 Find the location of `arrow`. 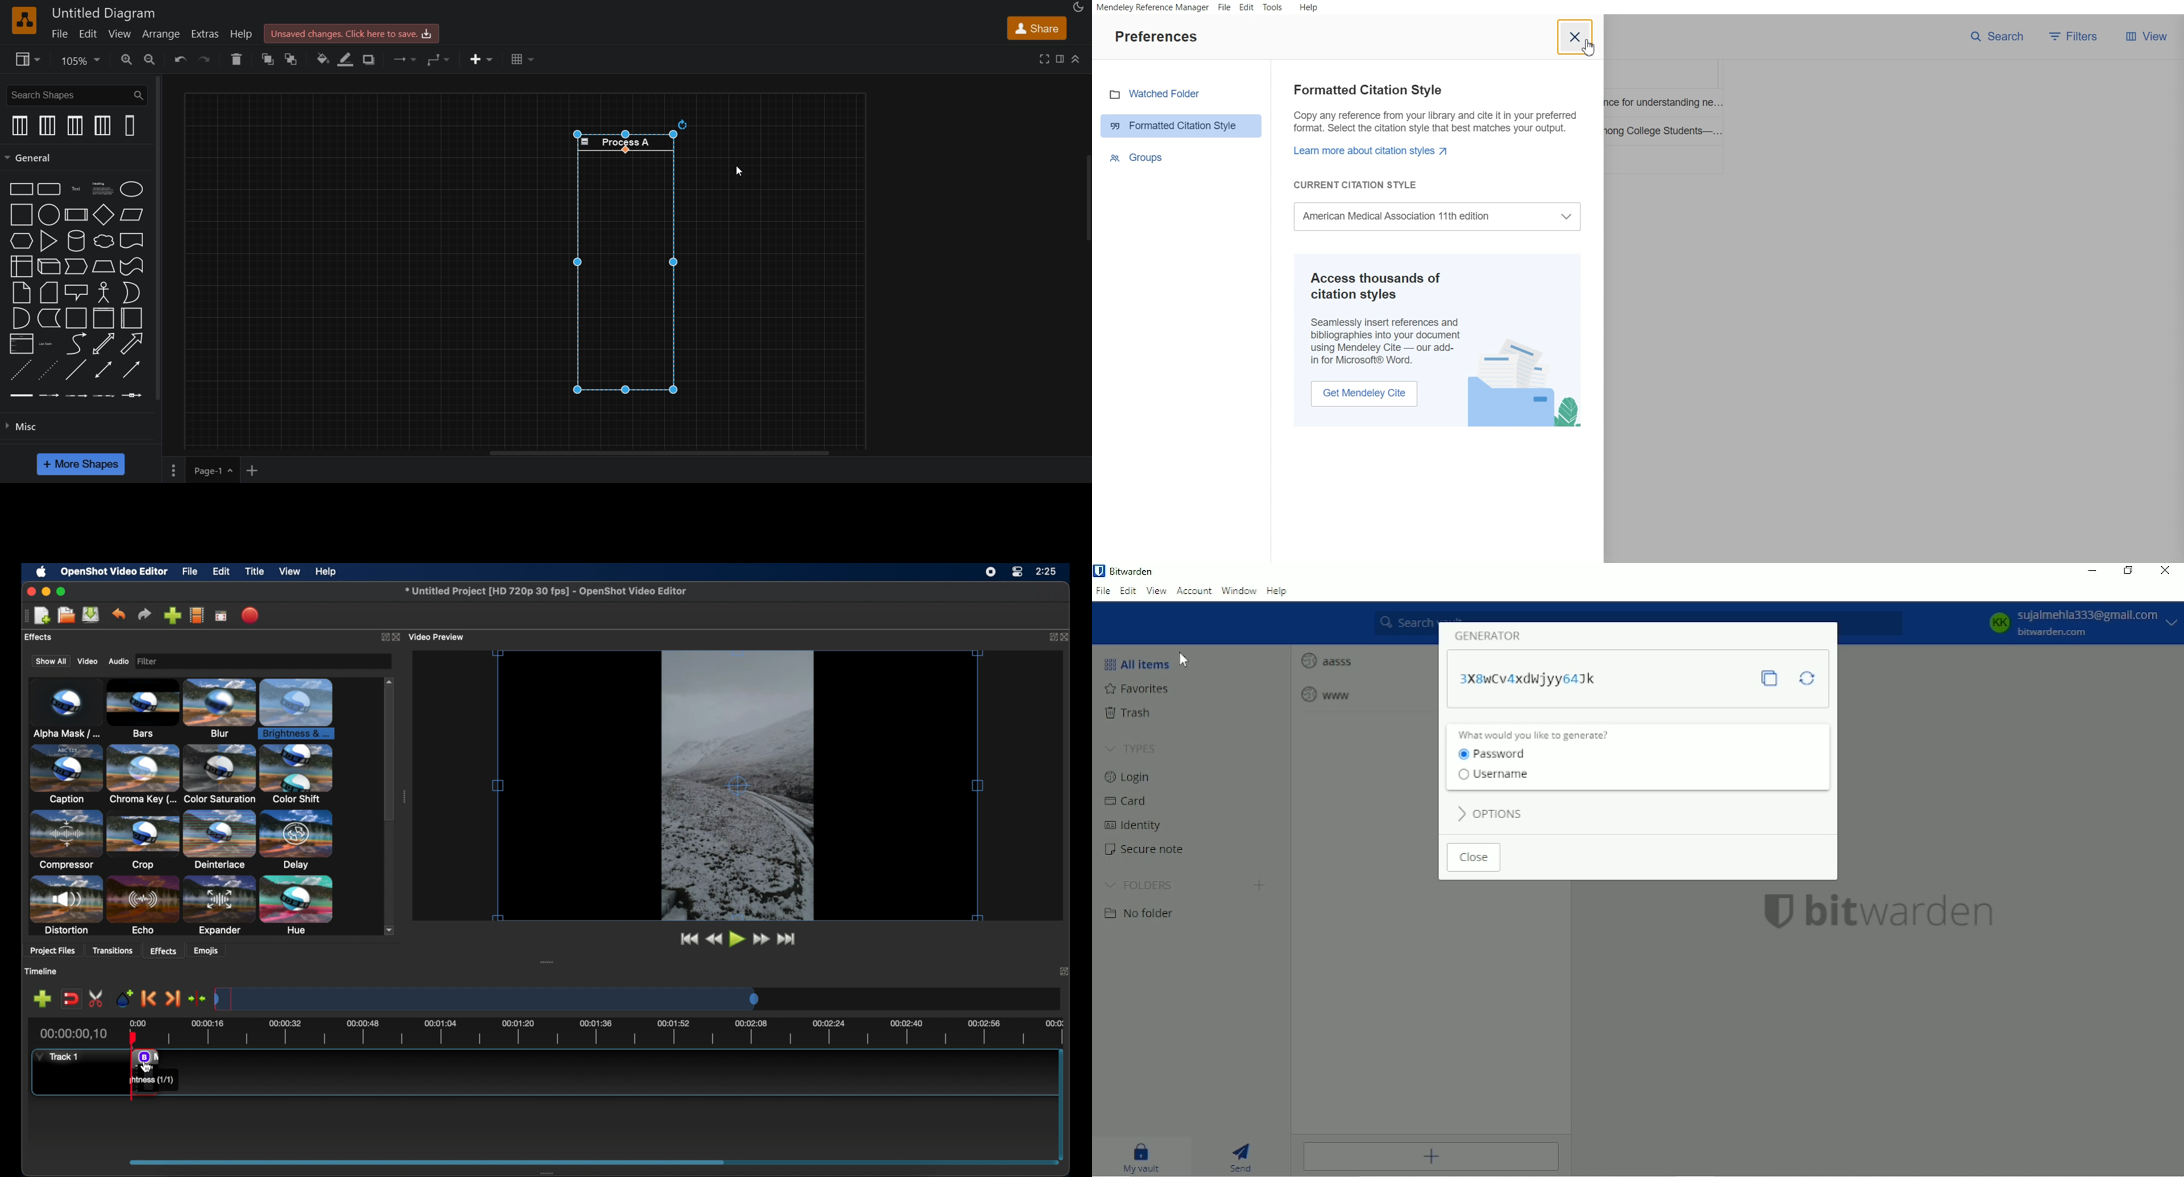

arrow is located at coordinates (132, 344).